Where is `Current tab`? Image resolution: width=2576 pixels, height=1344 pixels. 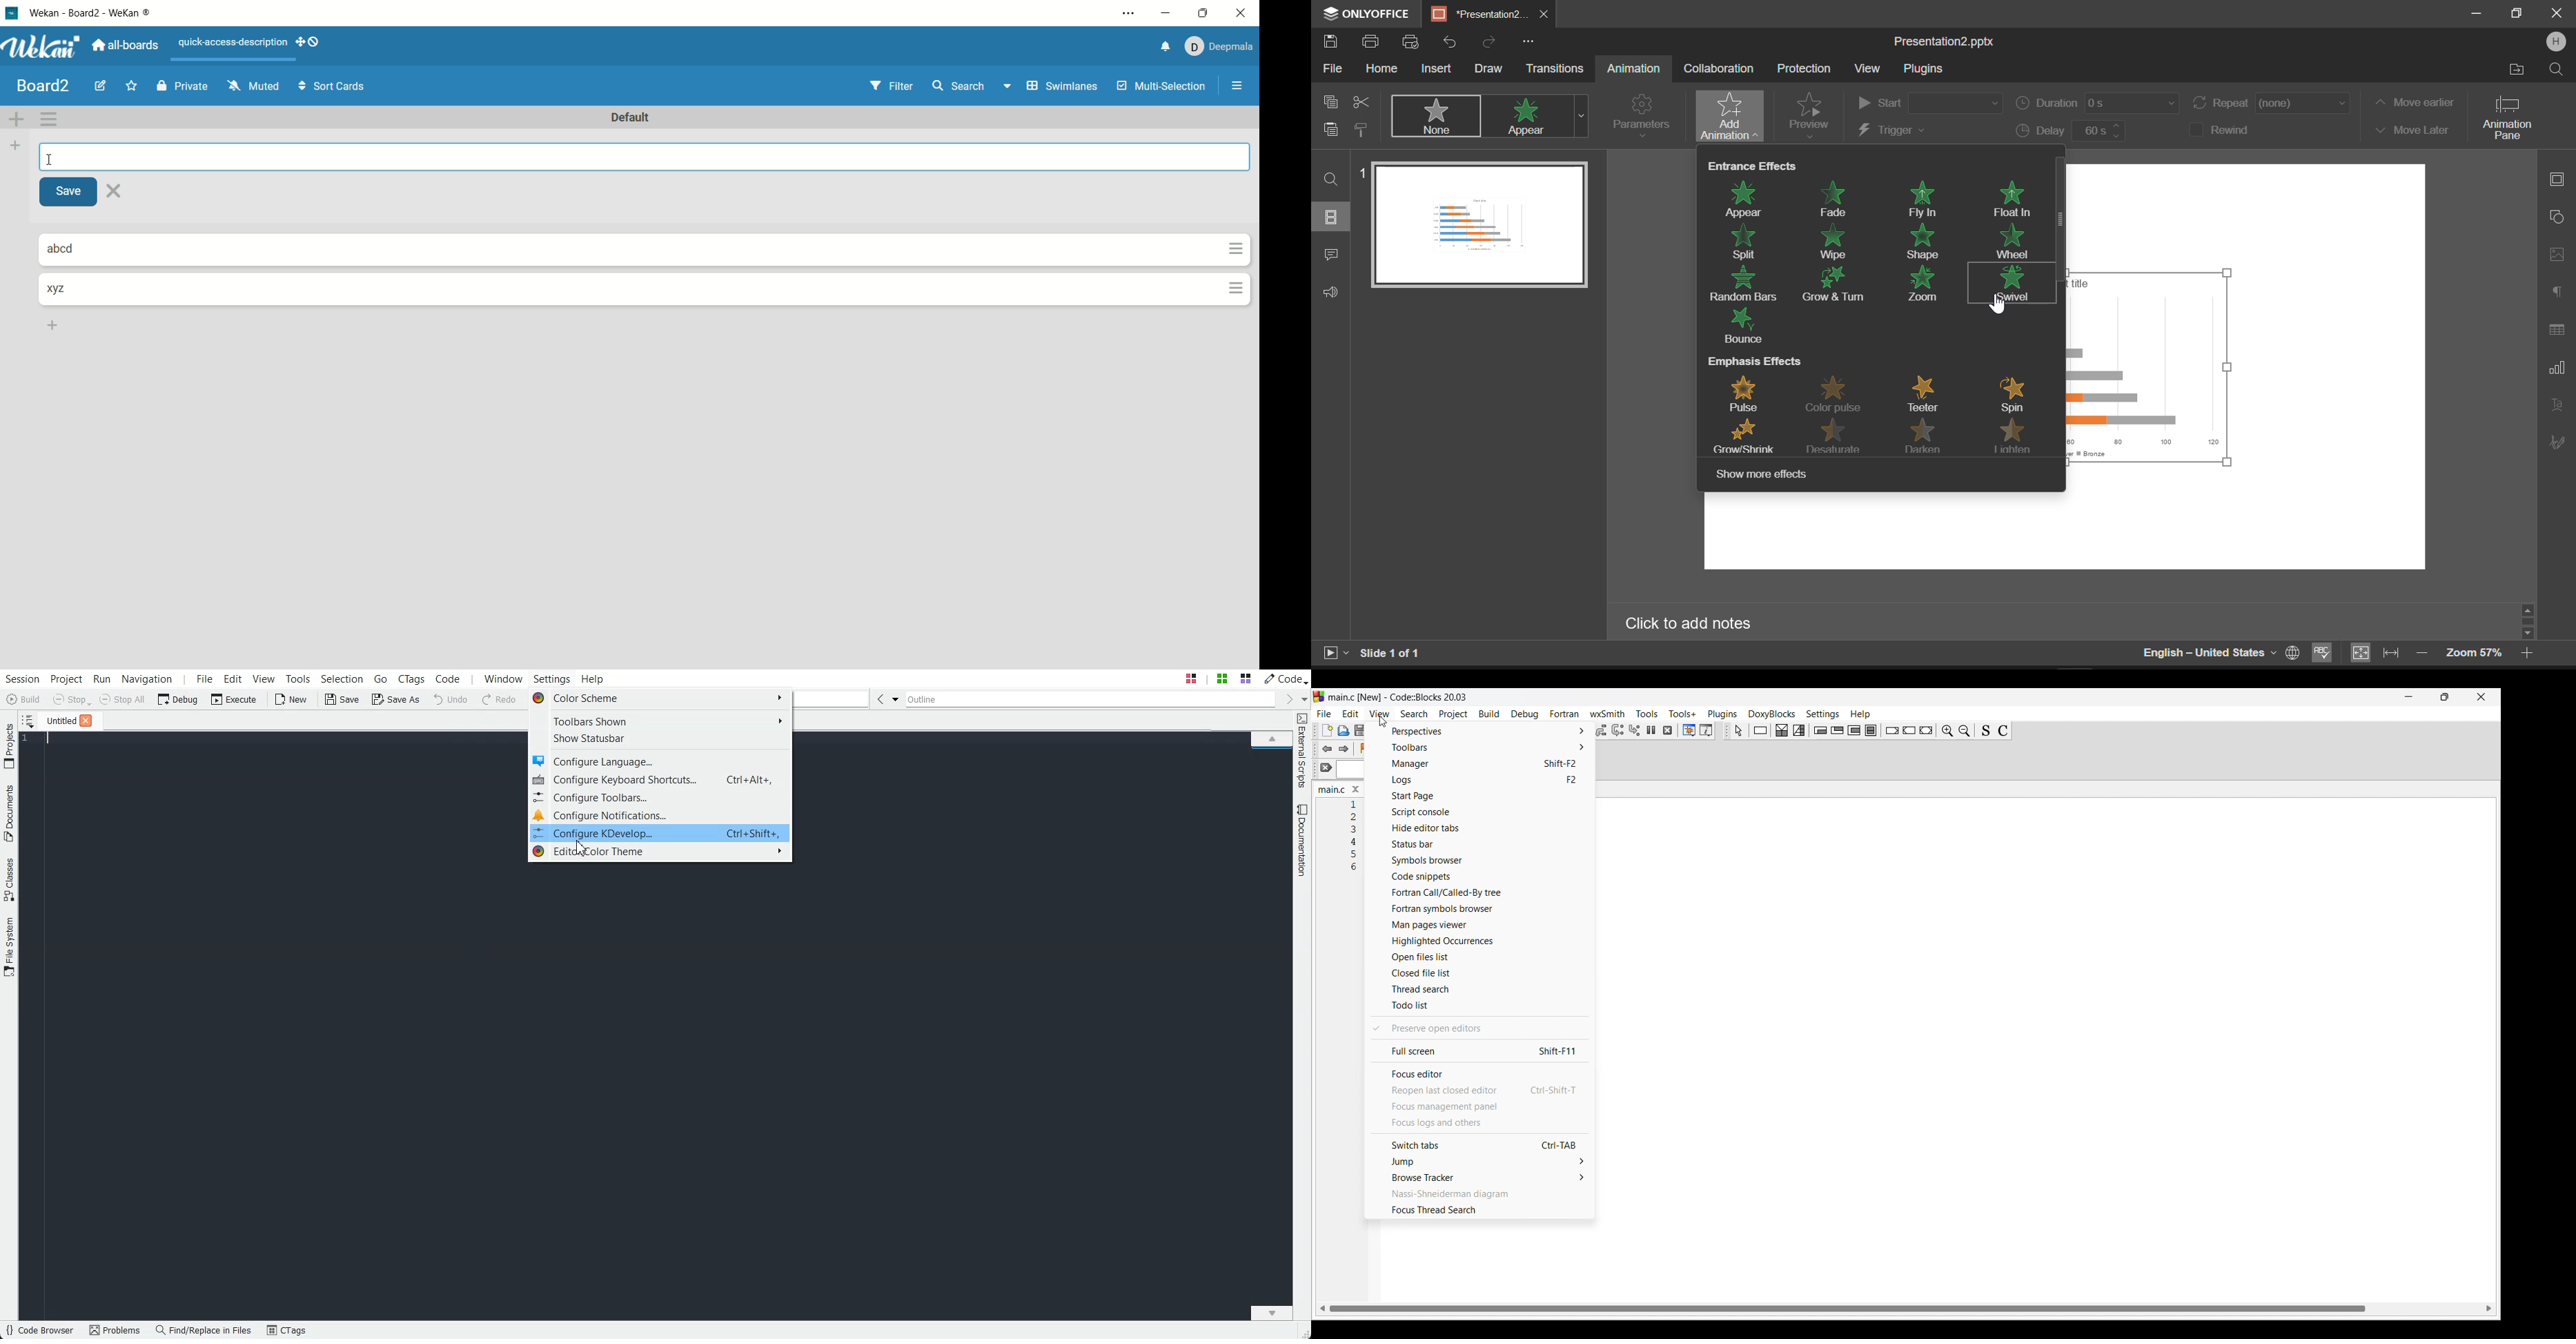
Current tab is located at coordinates (1328, 790).